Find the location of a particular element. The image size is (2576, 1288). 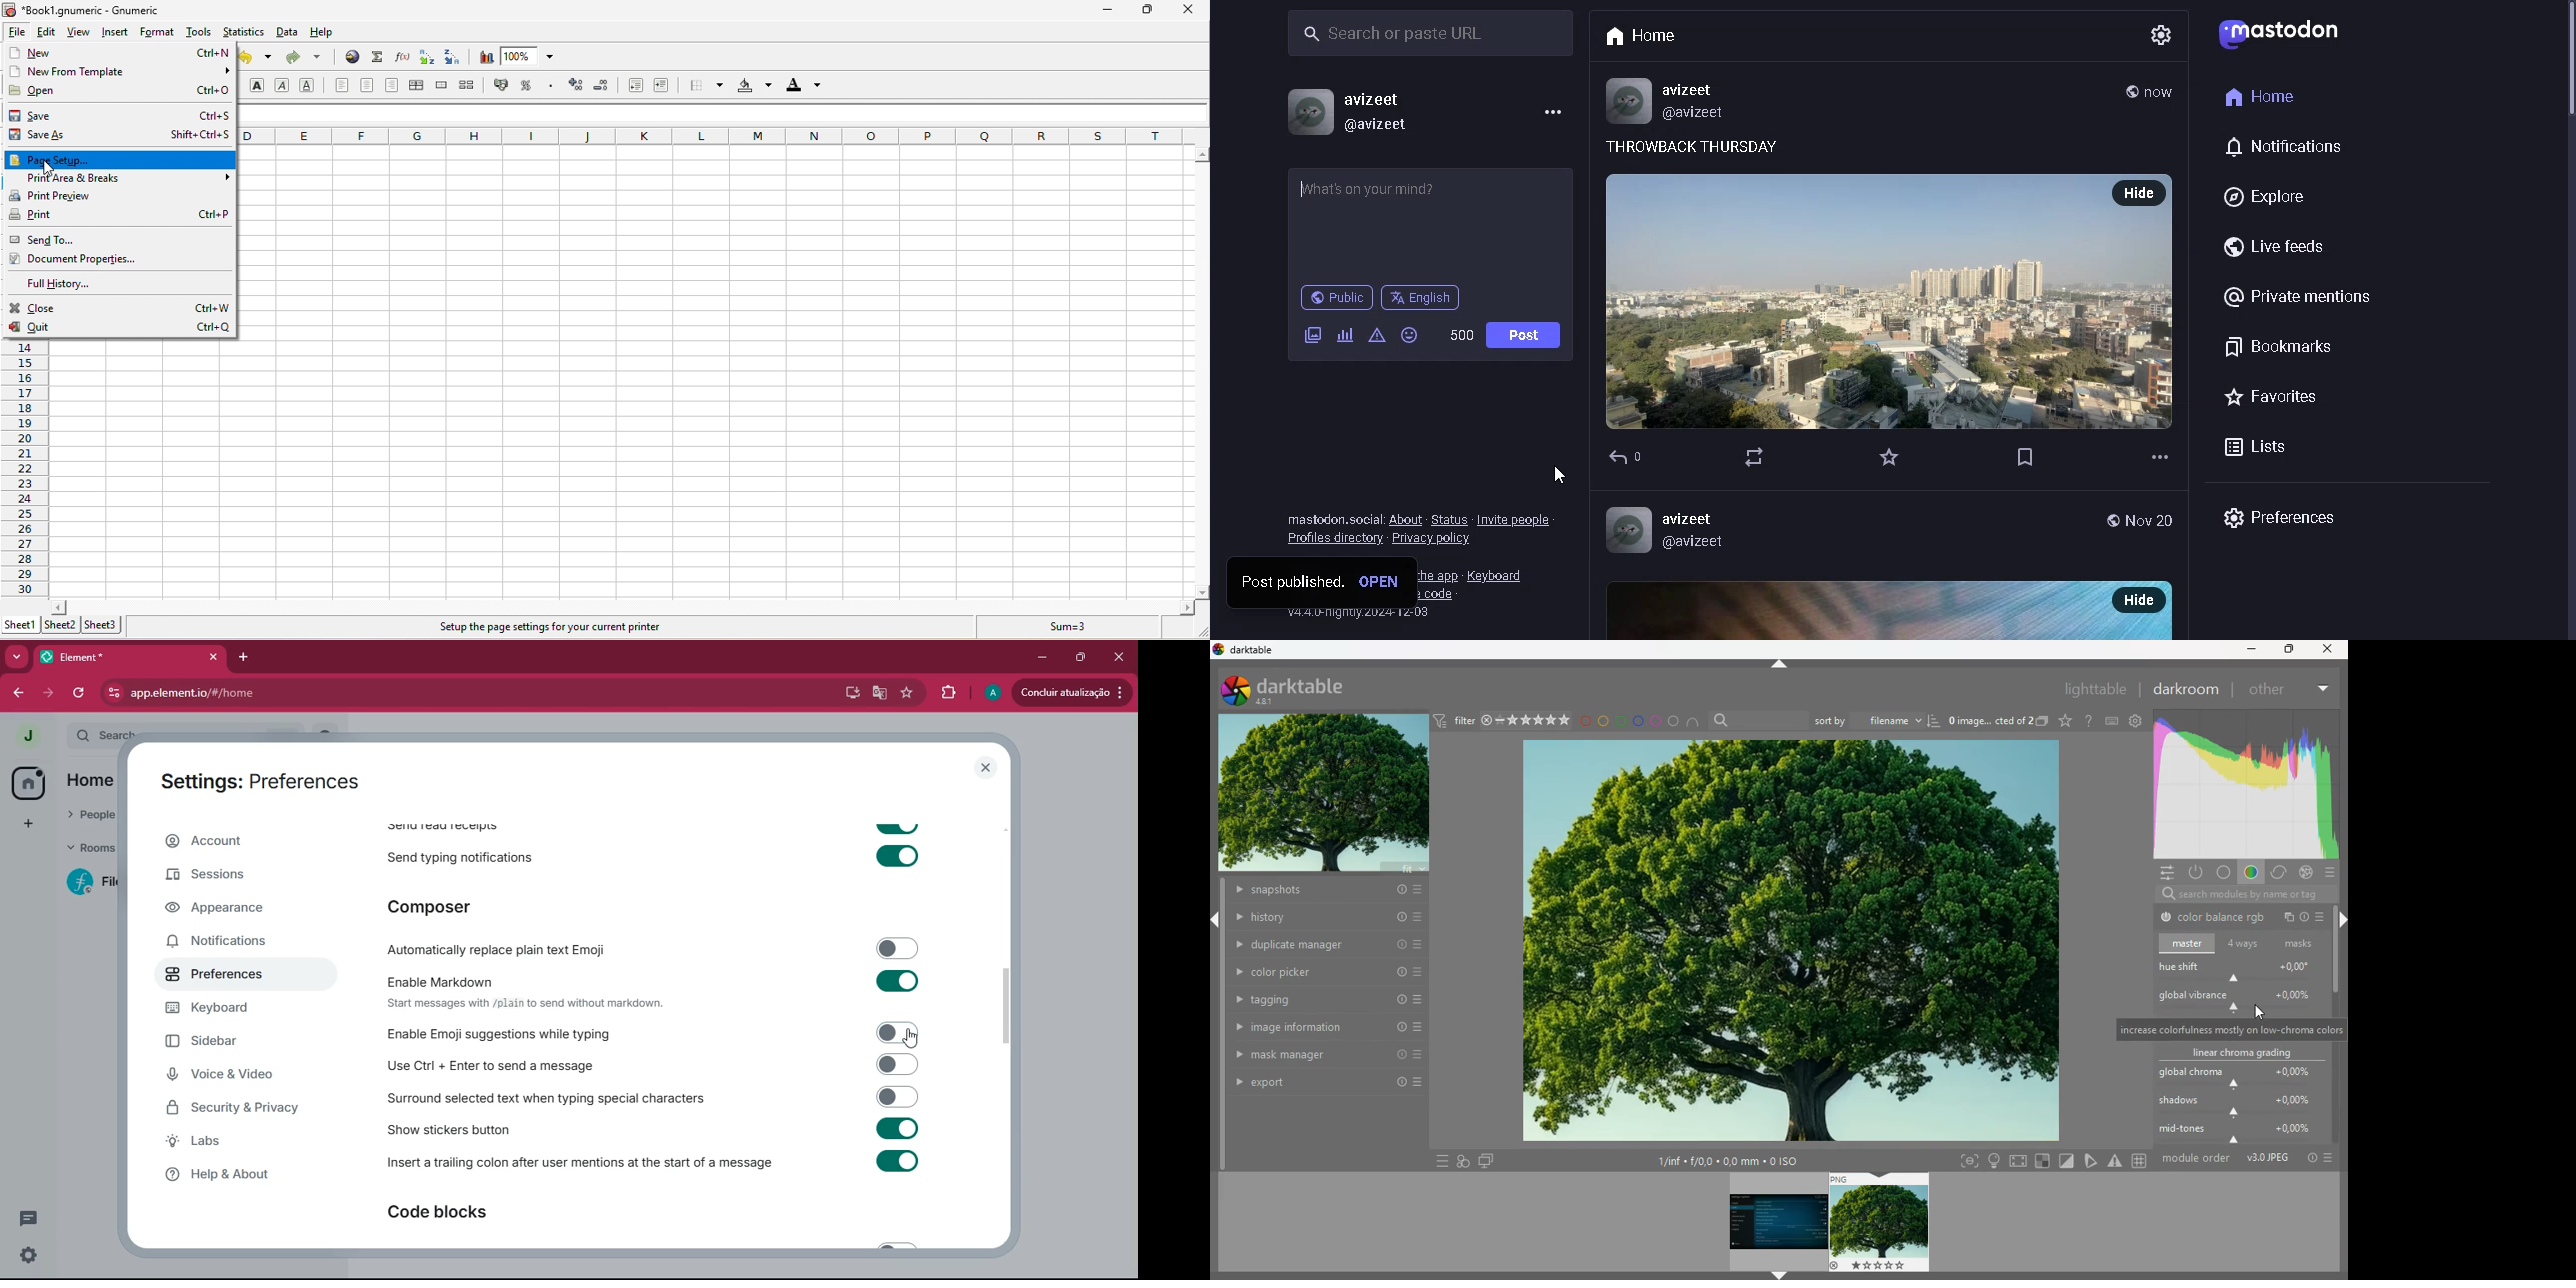

Options is located at coordinates (2159, 458).